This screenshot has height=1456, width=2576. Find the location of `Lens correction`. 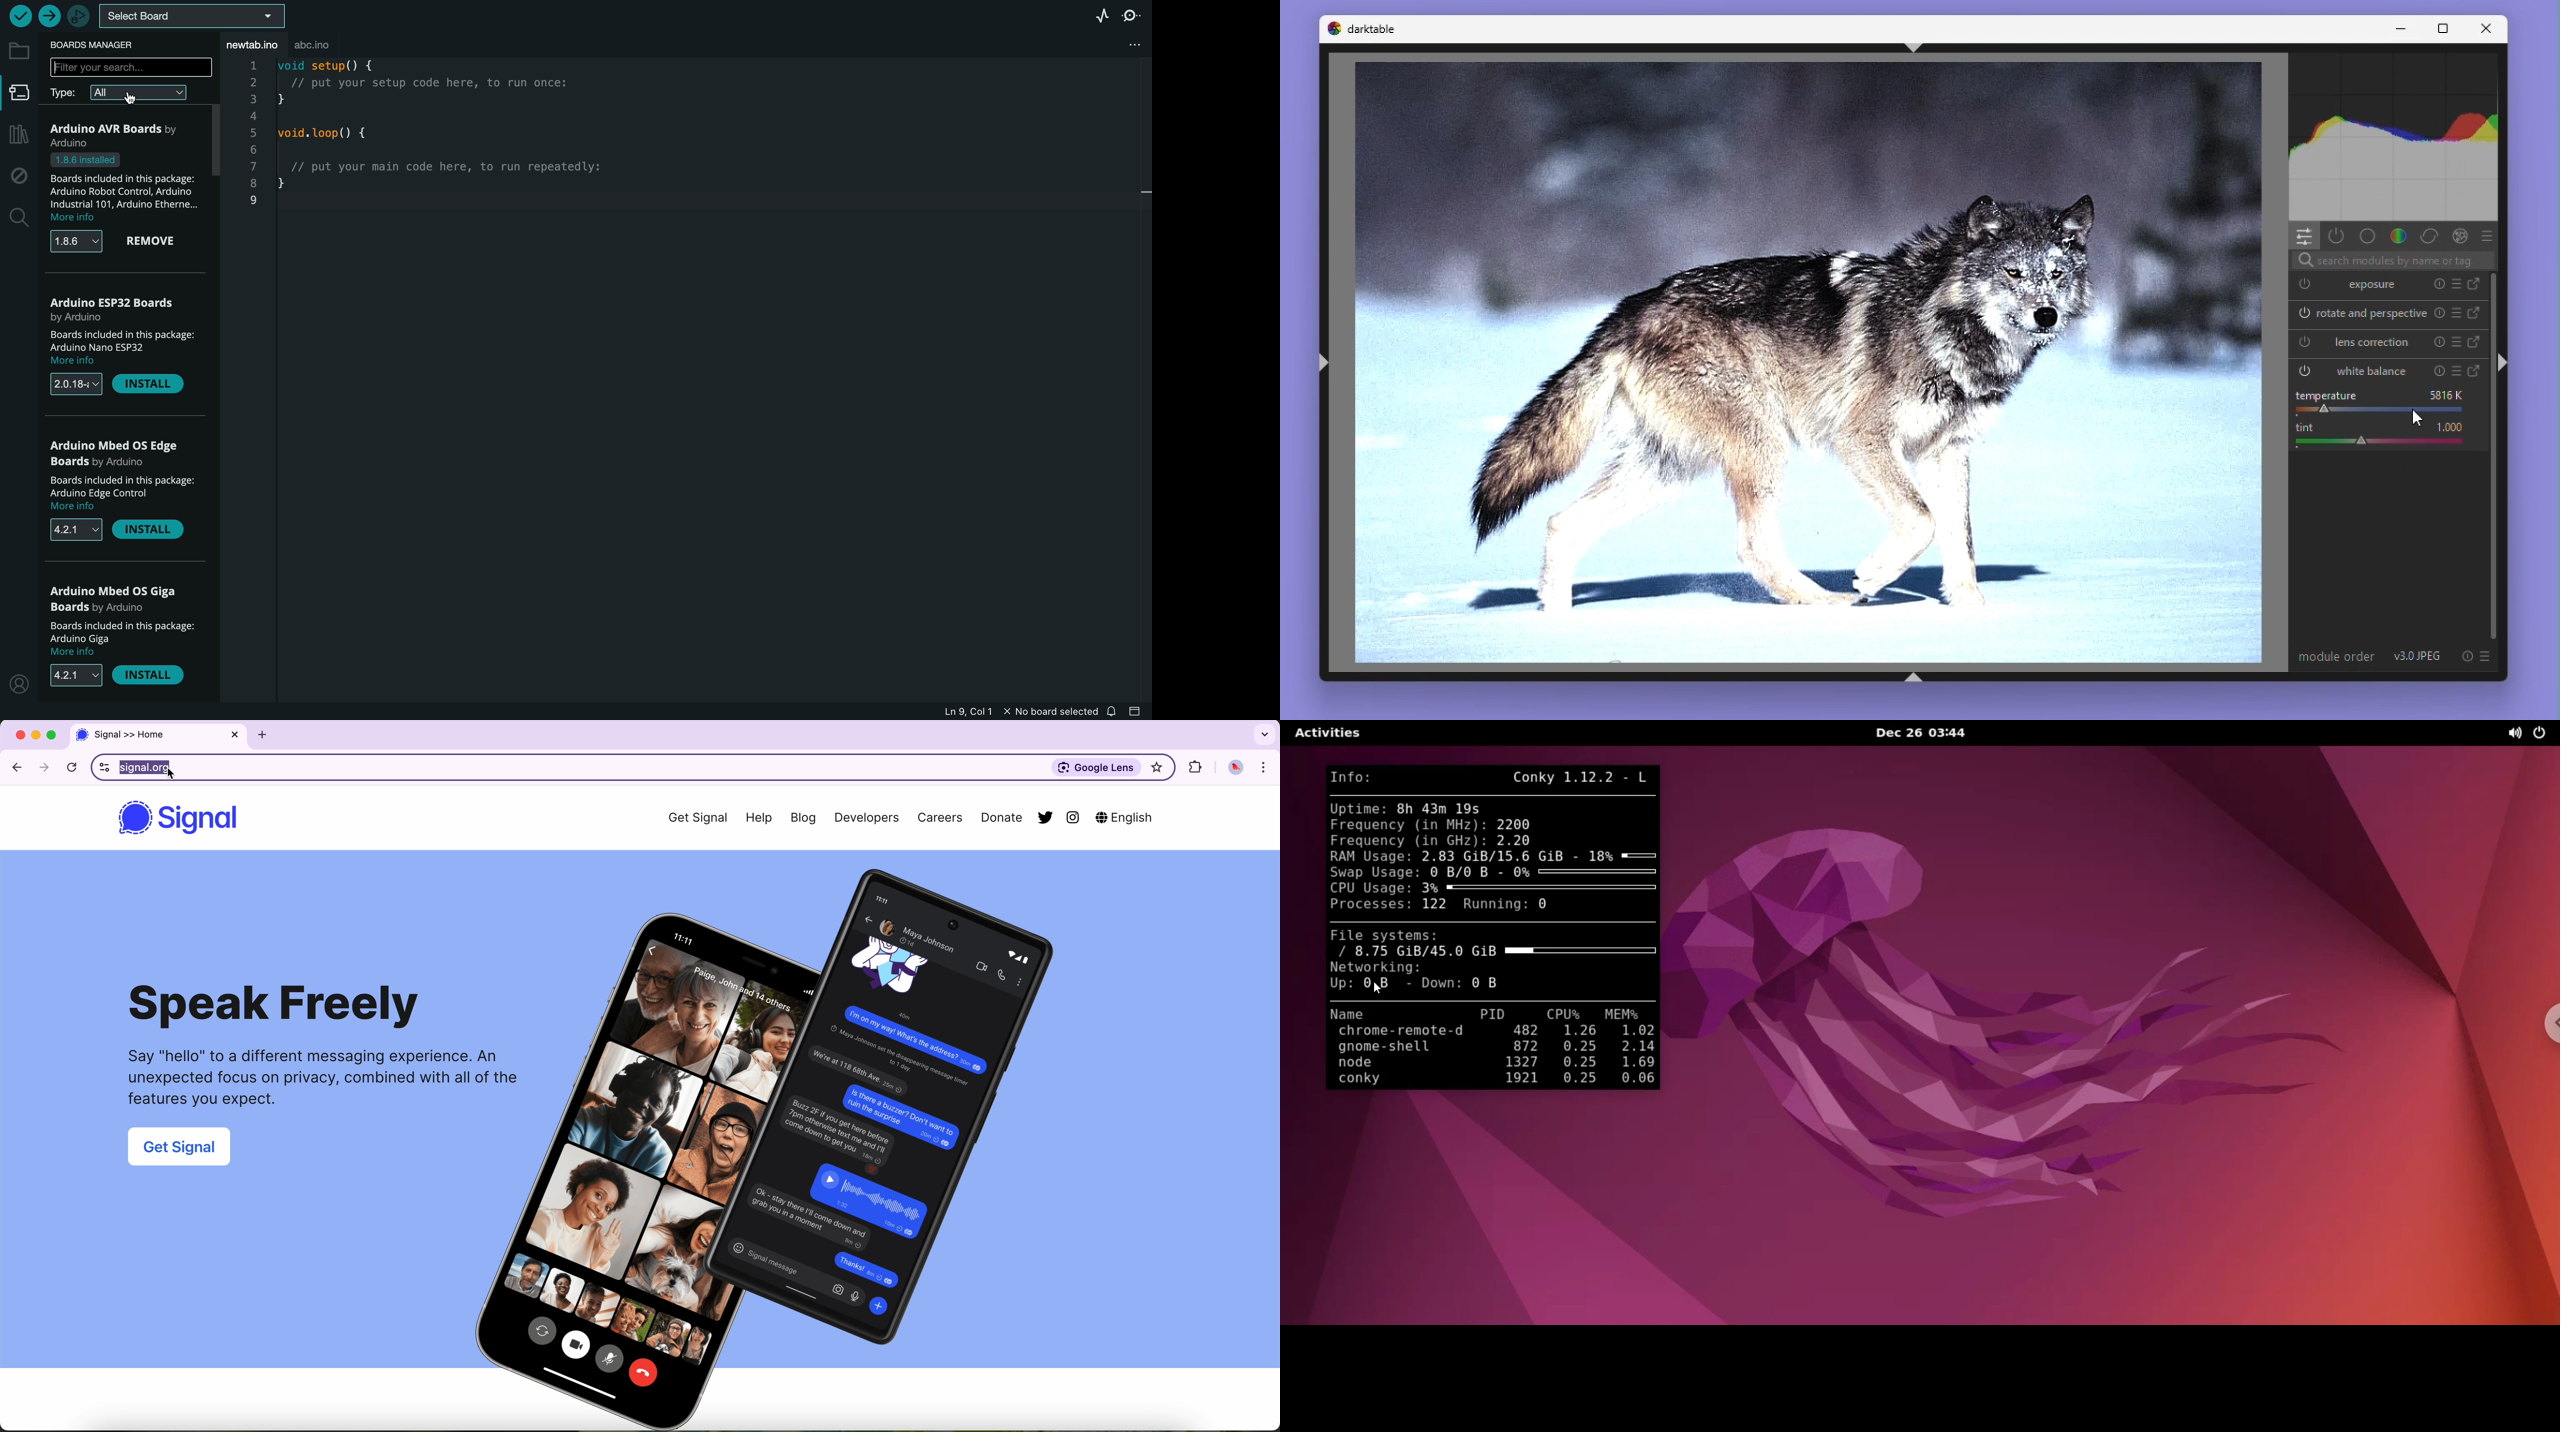

Lens correction is located at coordinates (2356, 342).